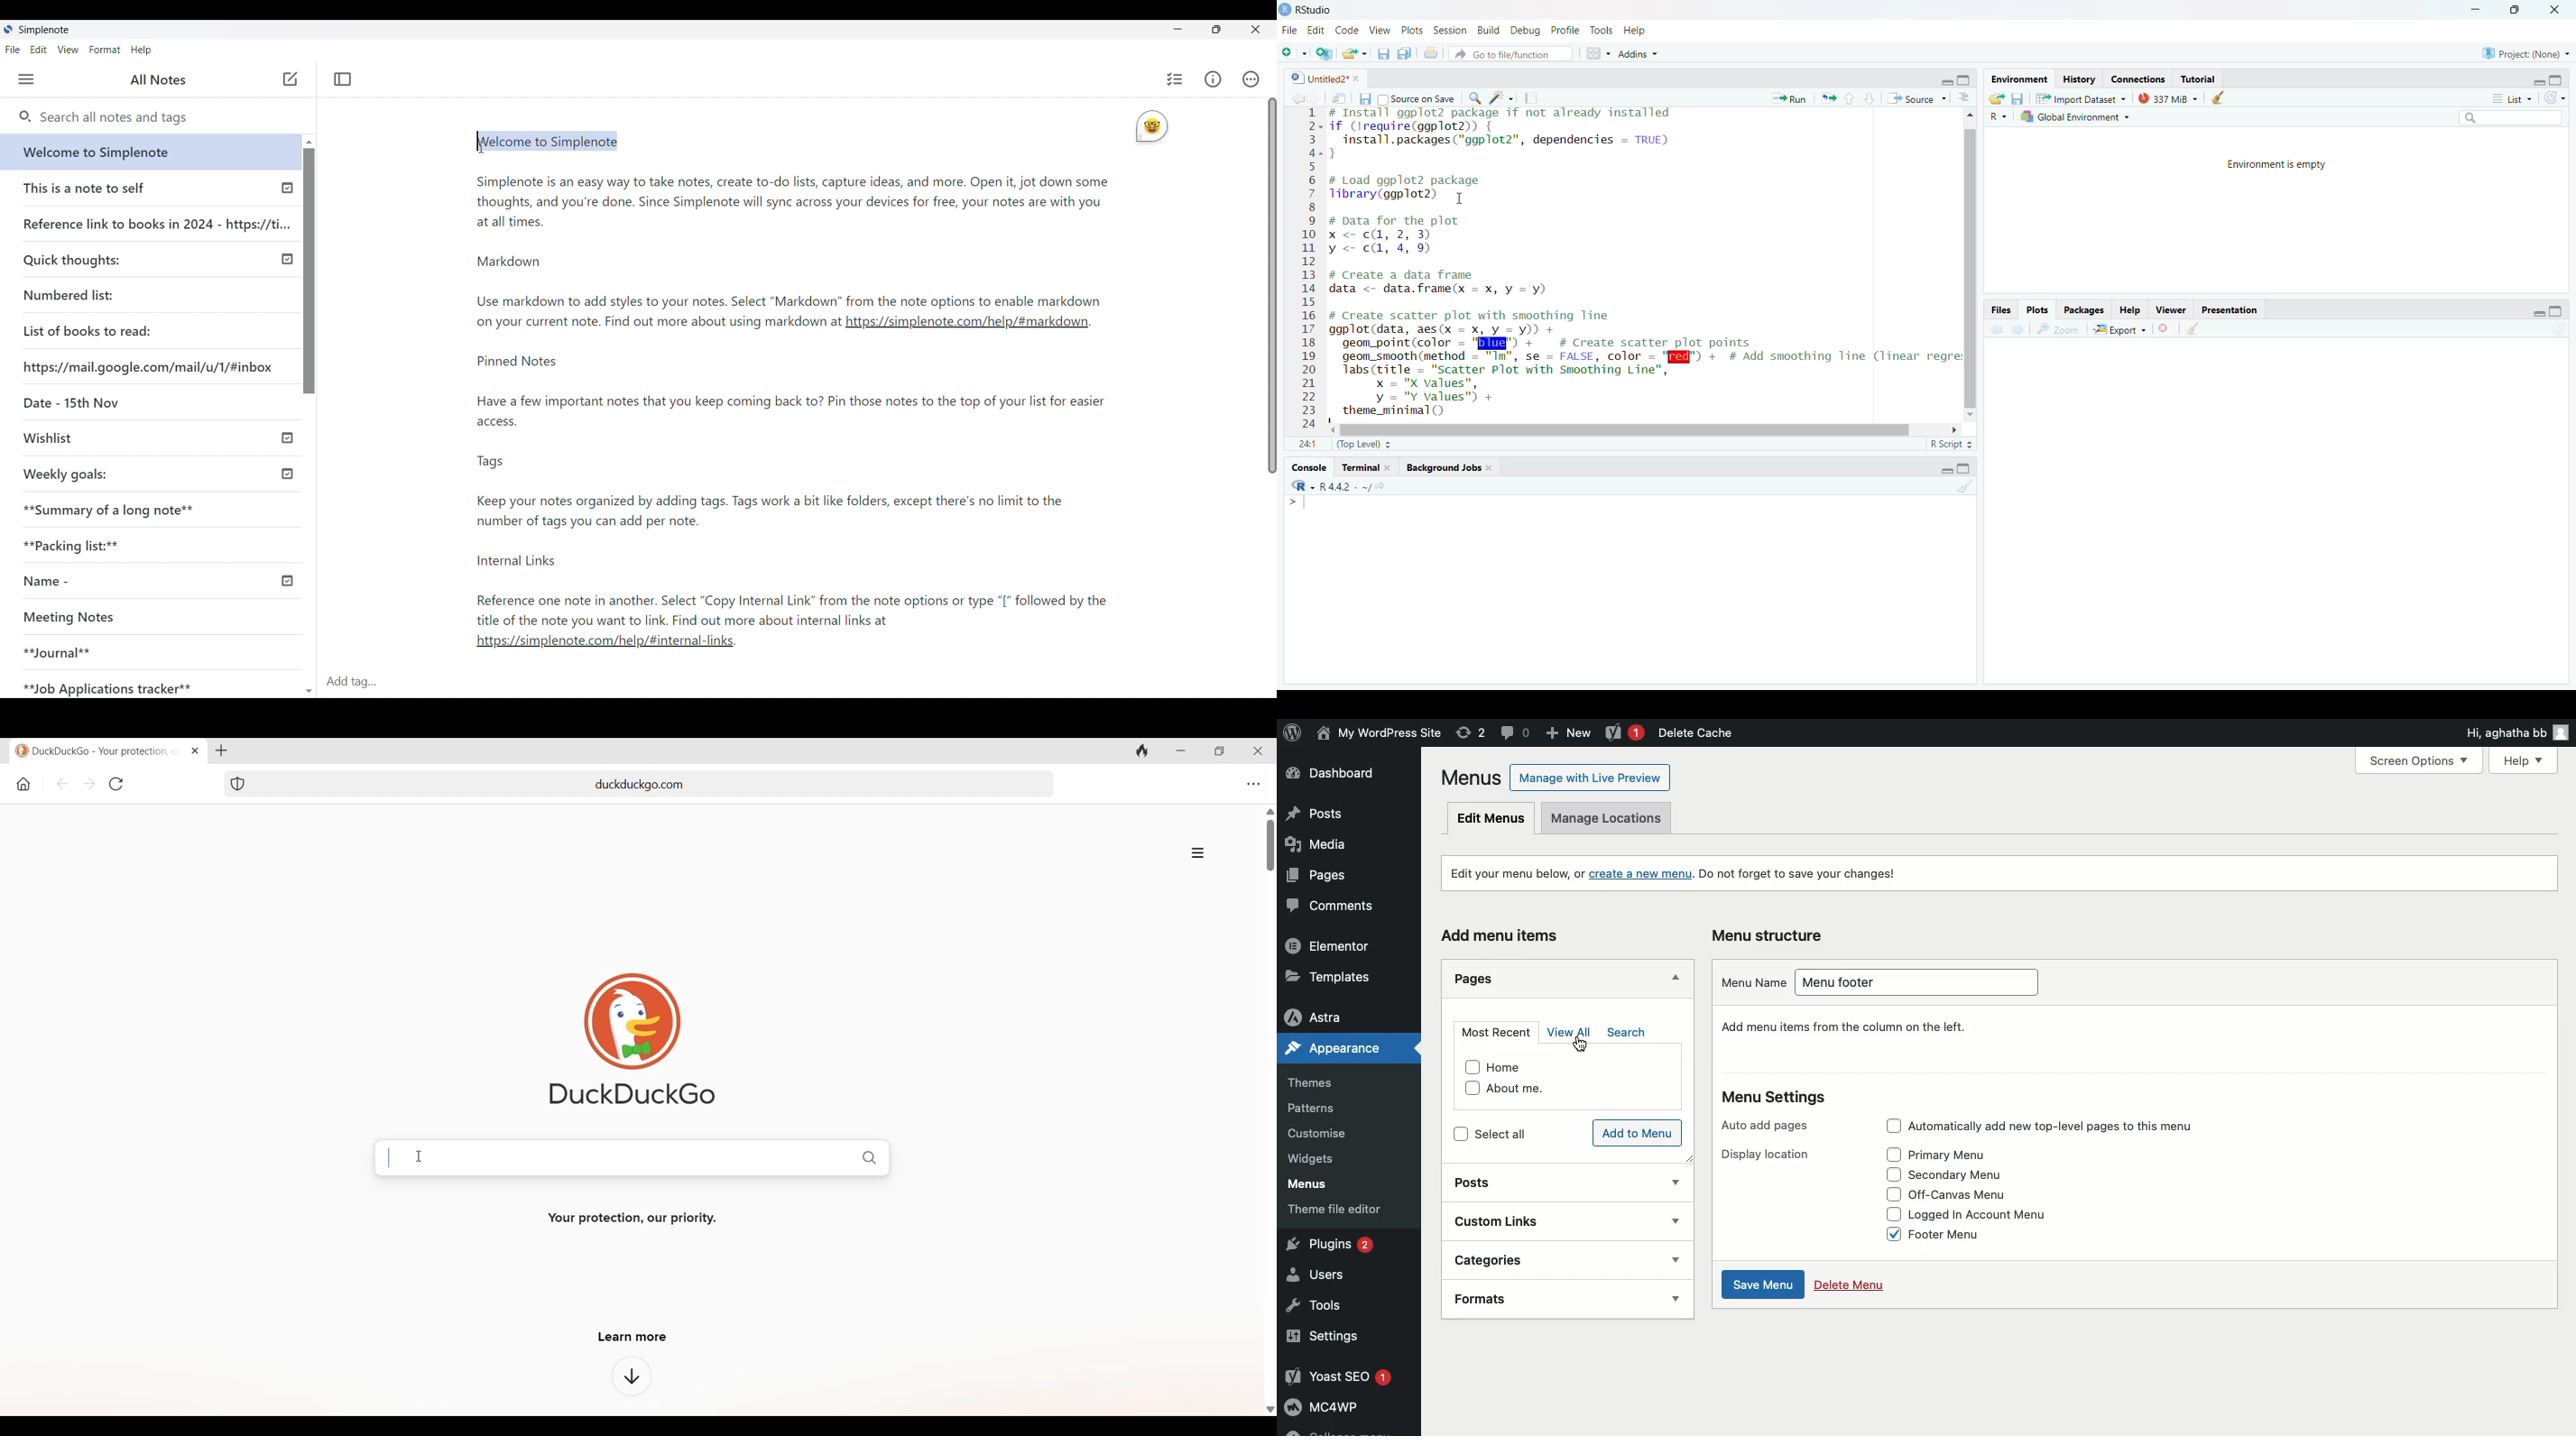  I want to click on Check box, so click(1889, 1127).